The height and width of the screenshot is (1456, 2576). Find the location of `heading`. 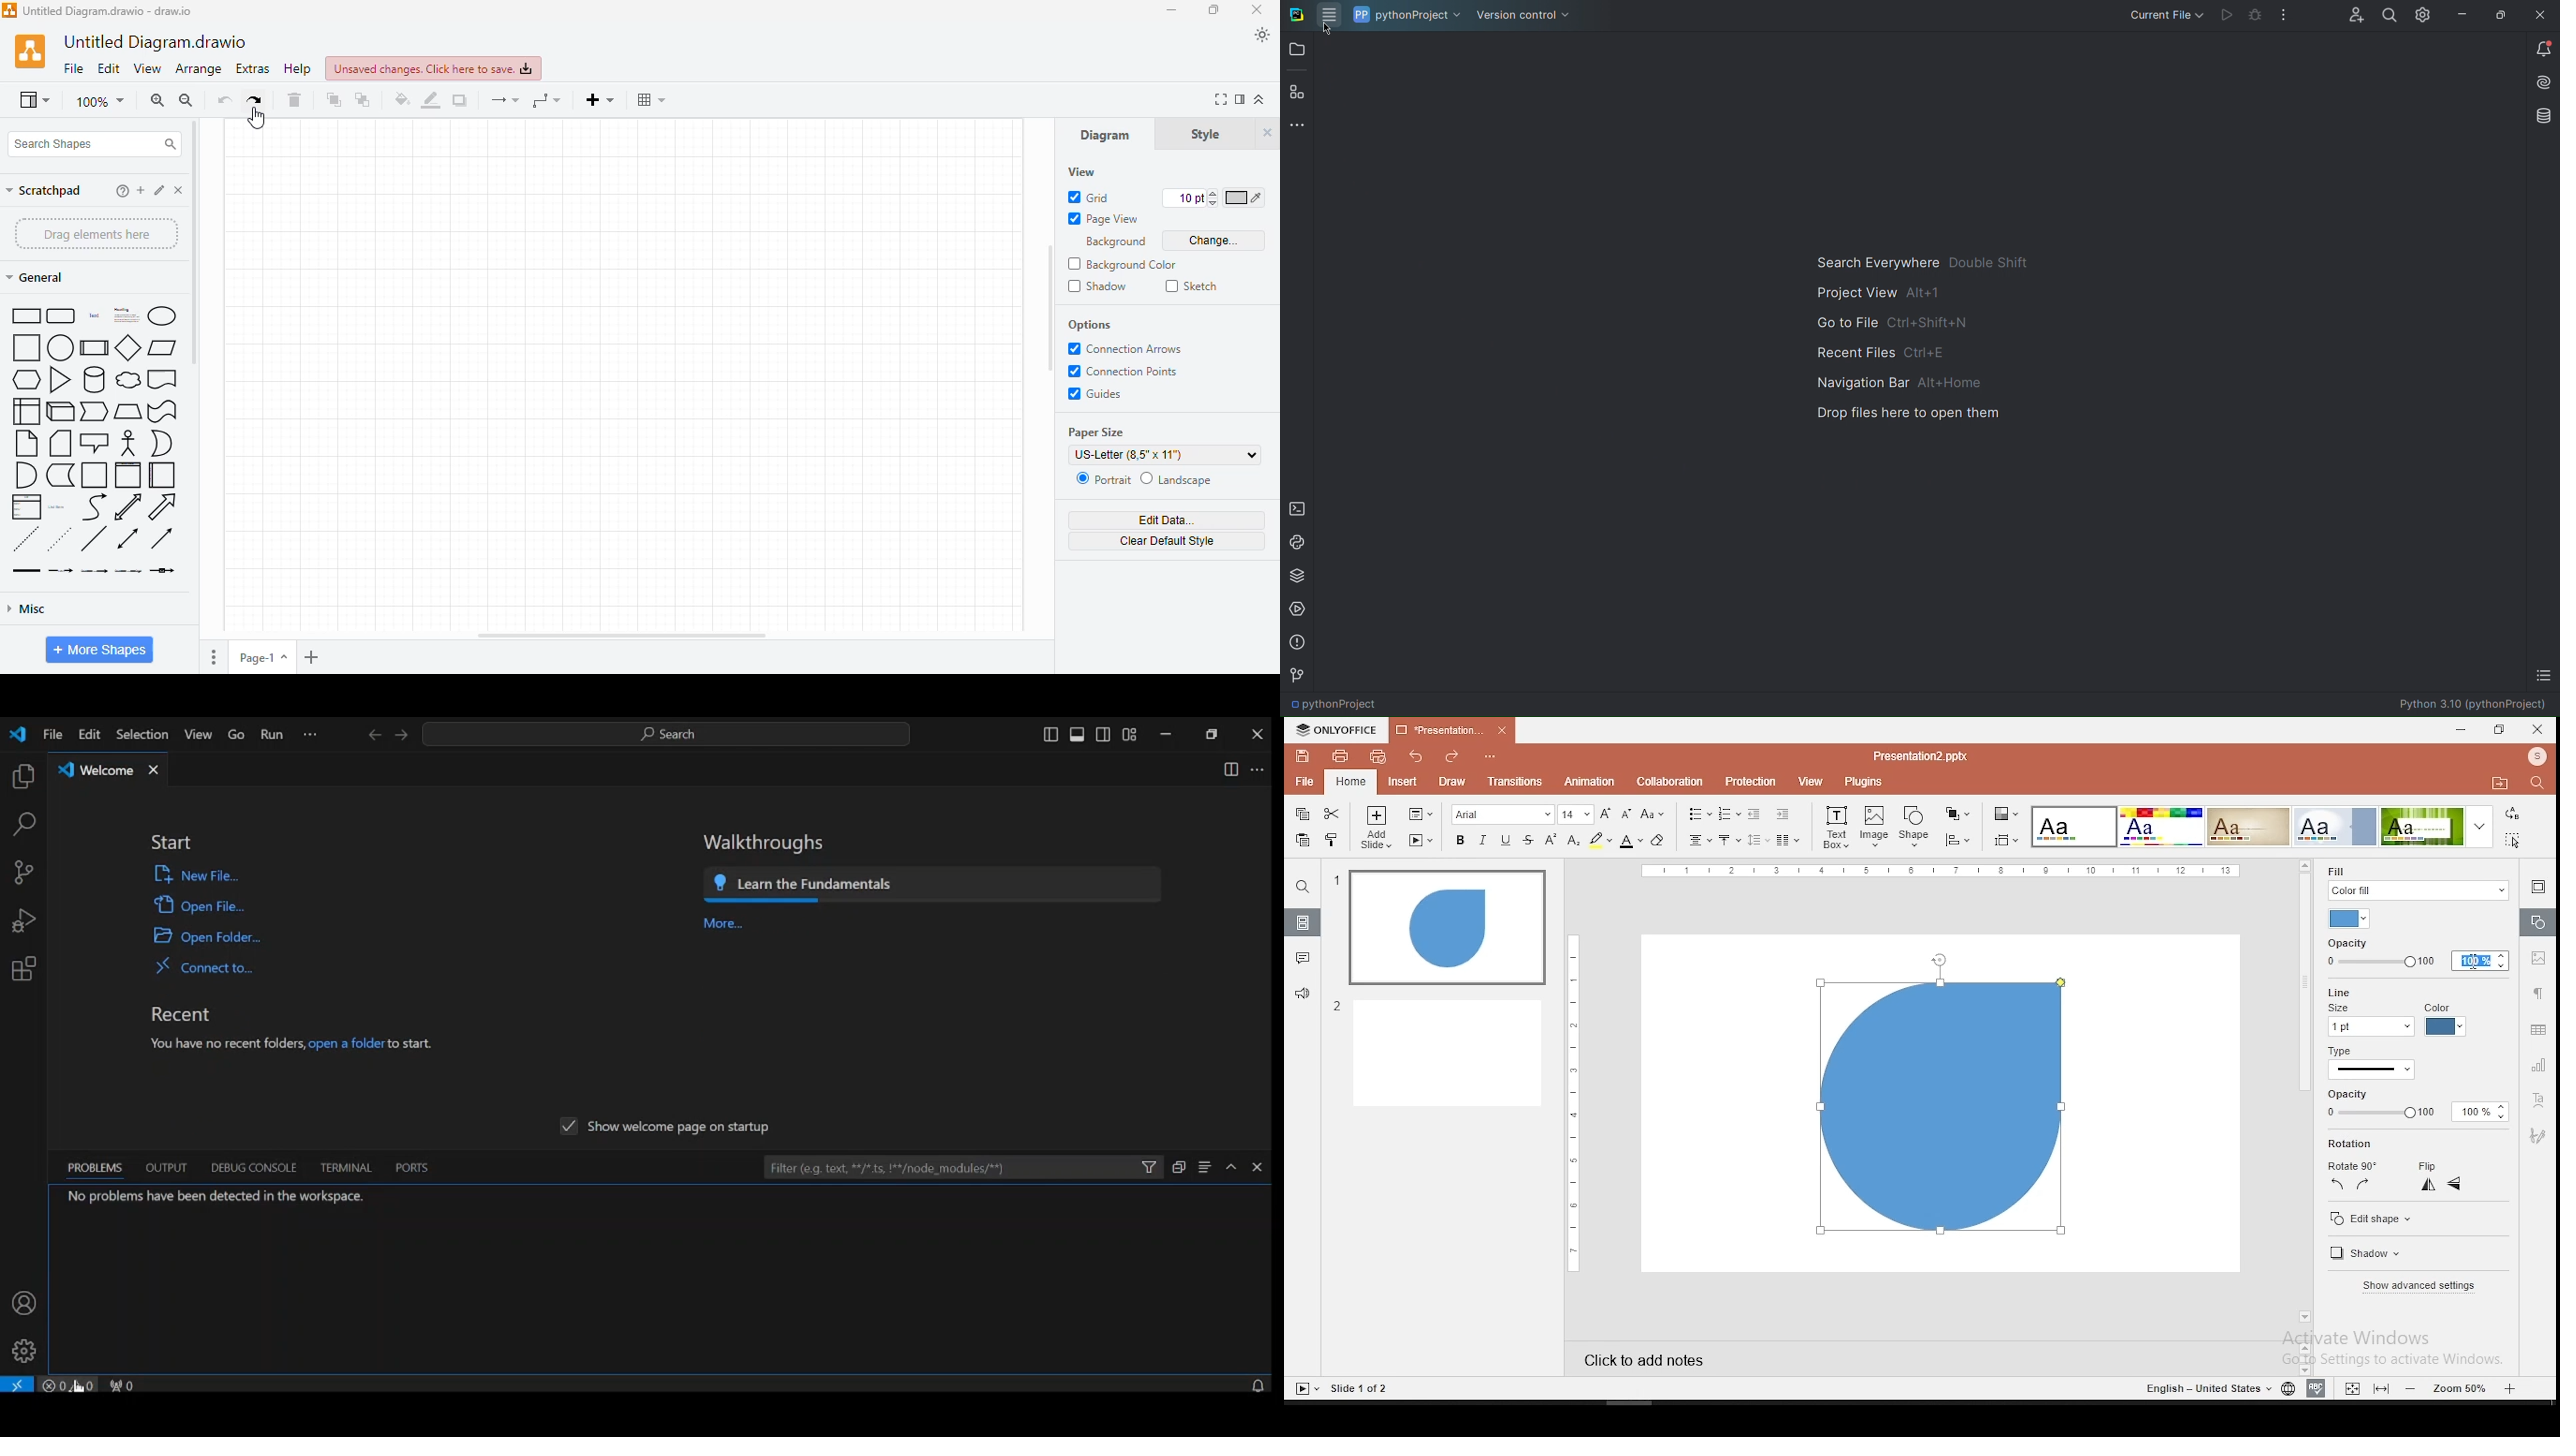

heading is located at coordinates (125, 315).